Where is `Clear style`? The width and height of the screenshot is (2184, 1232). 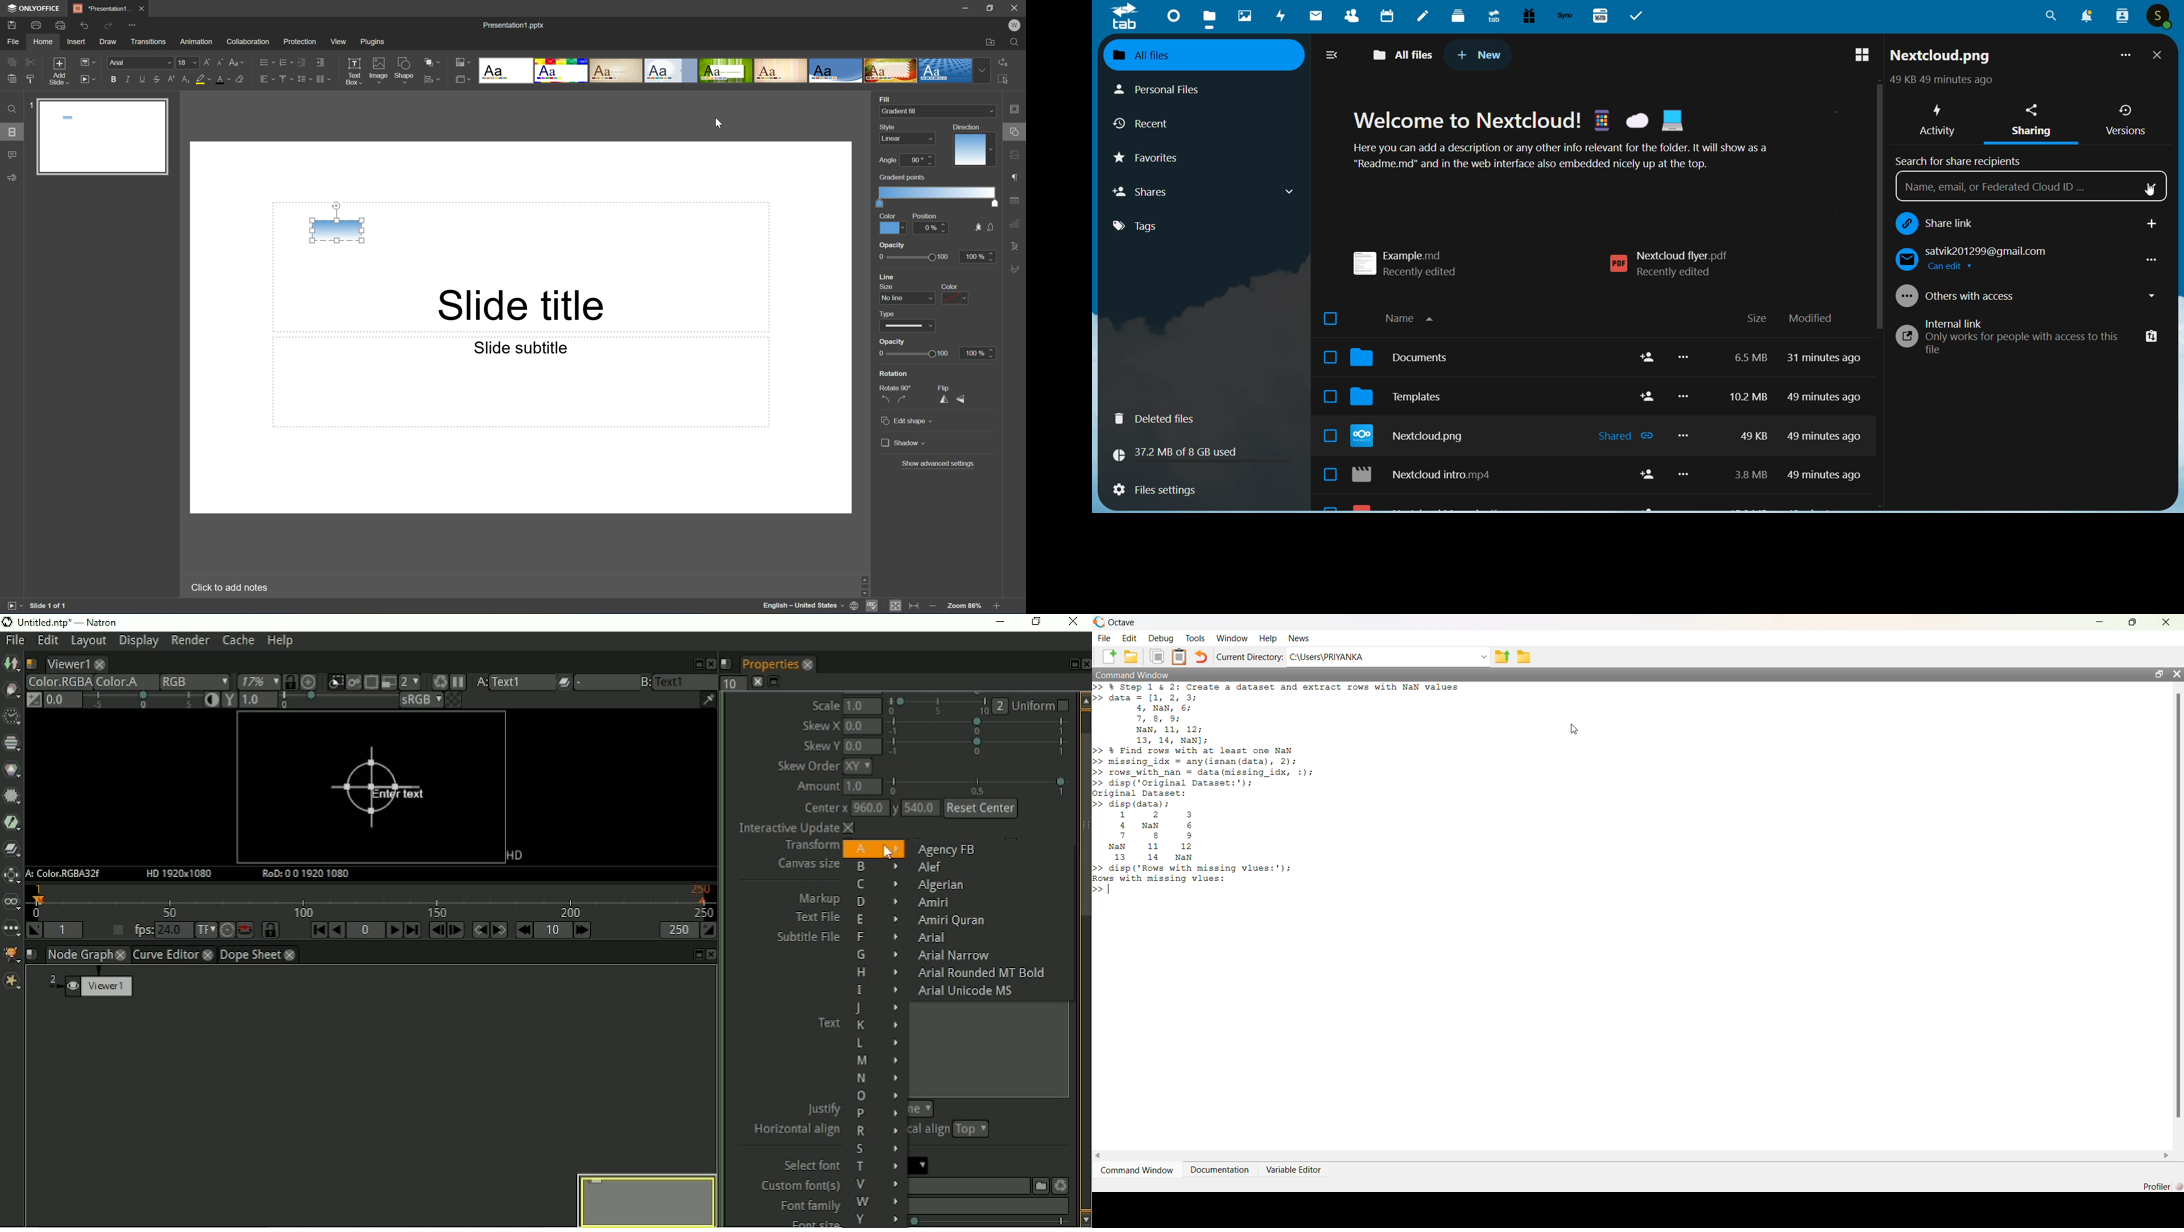
Clear style is located at coordinates (240, 78).